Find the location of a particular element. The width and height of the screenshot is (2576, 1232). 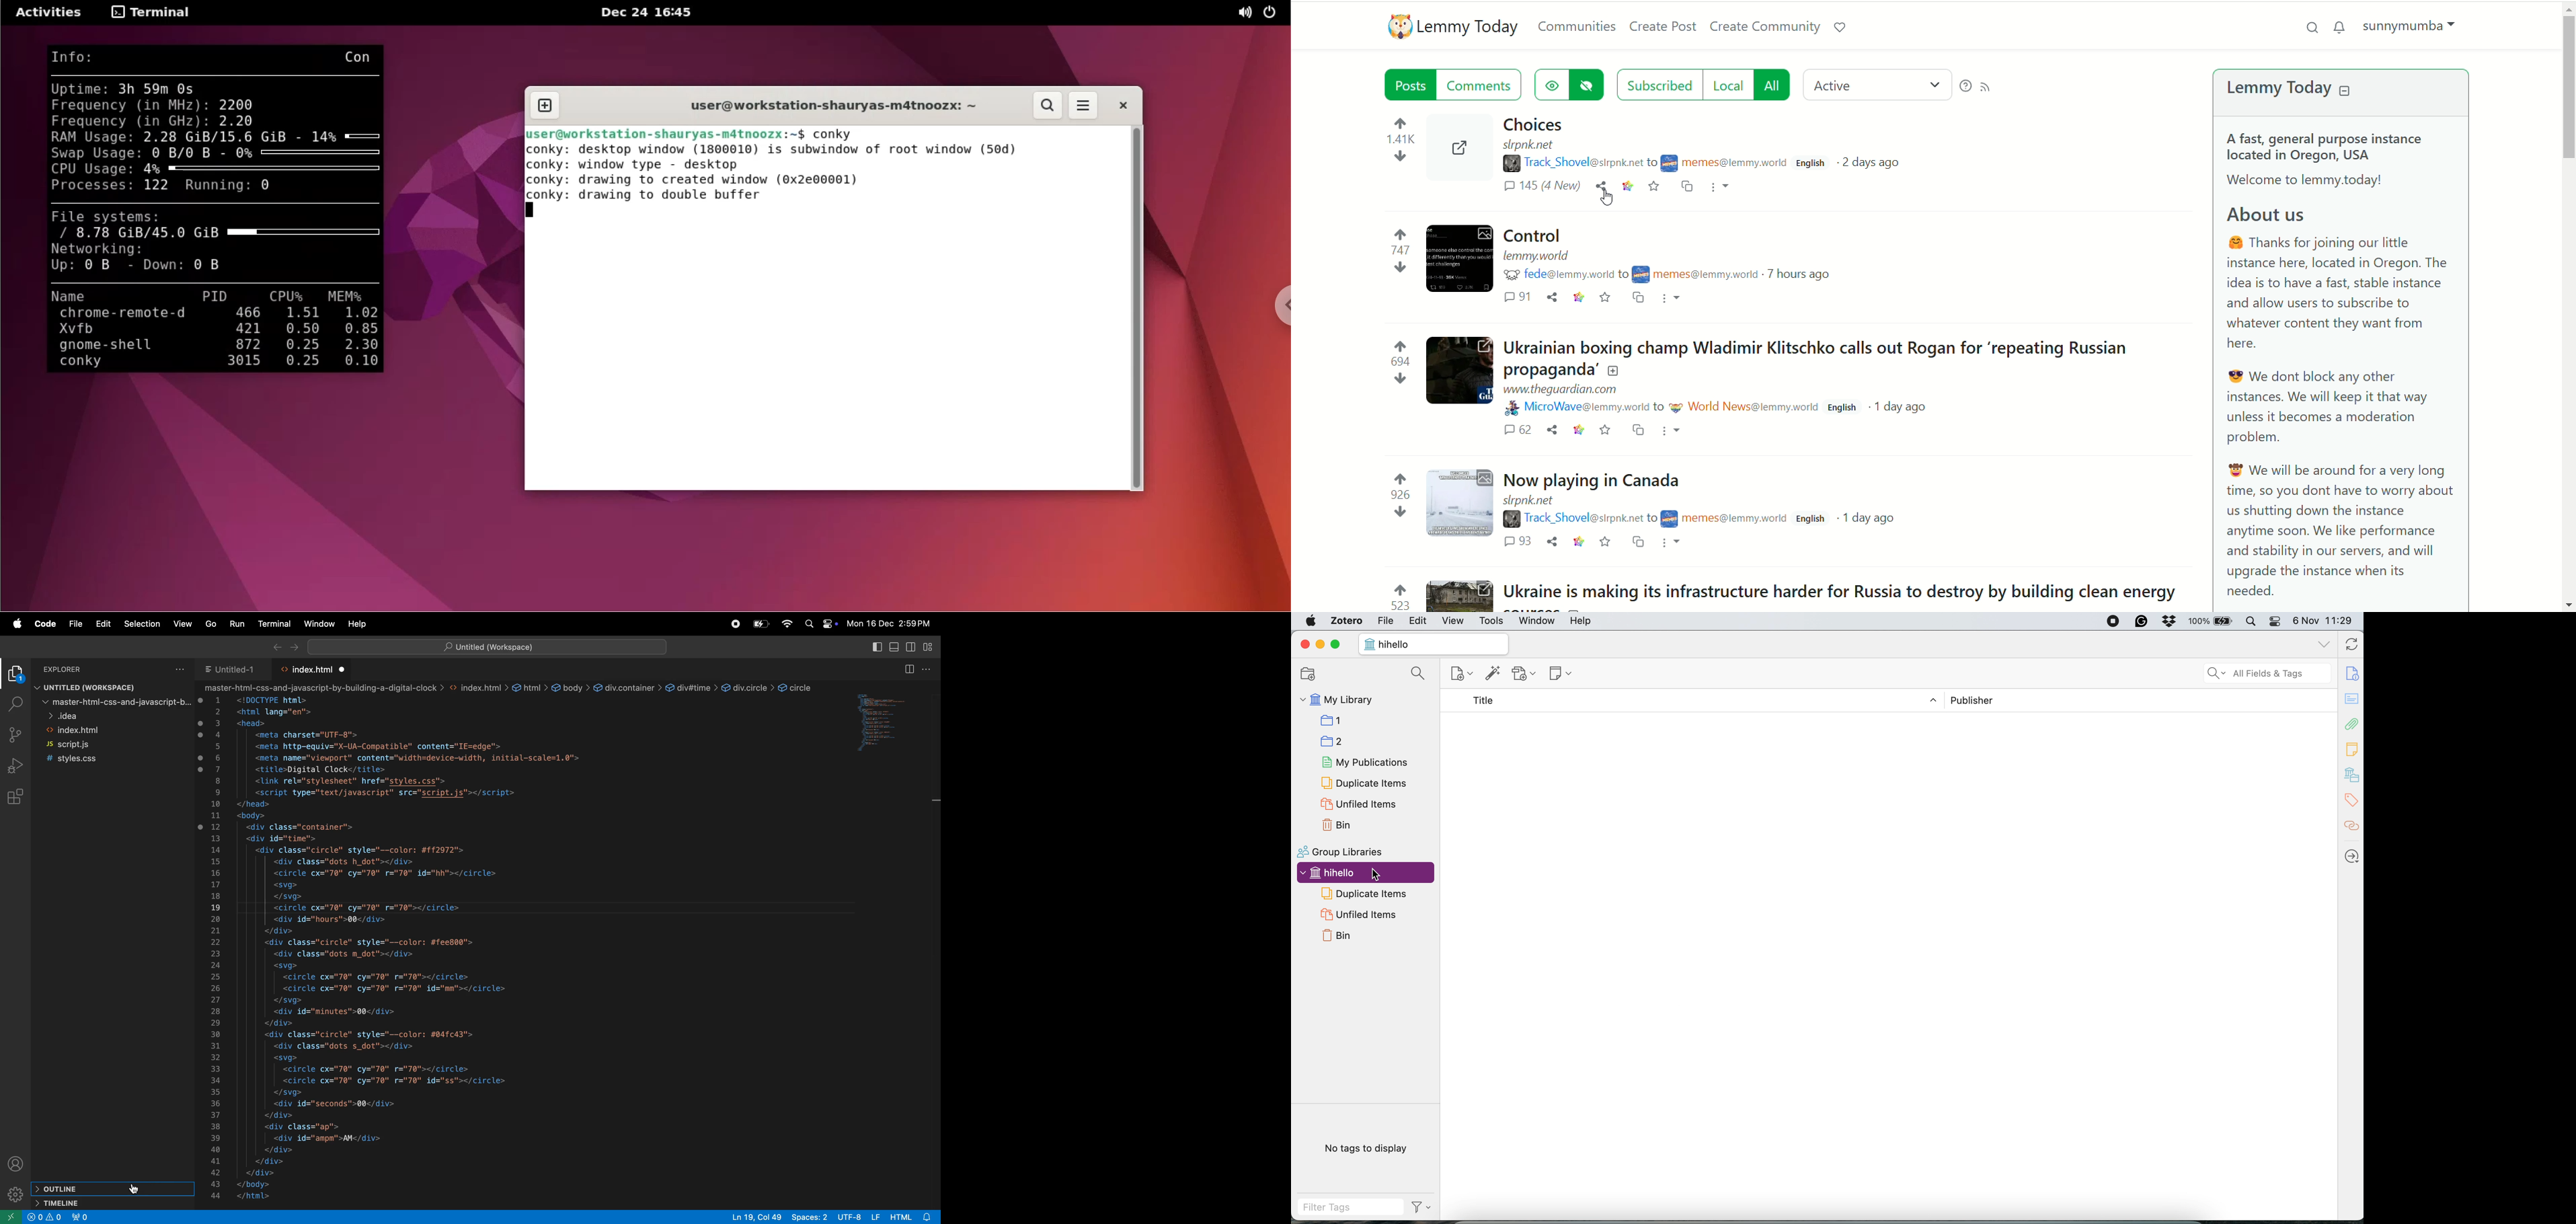

title is located at coordinates (1491, 699).